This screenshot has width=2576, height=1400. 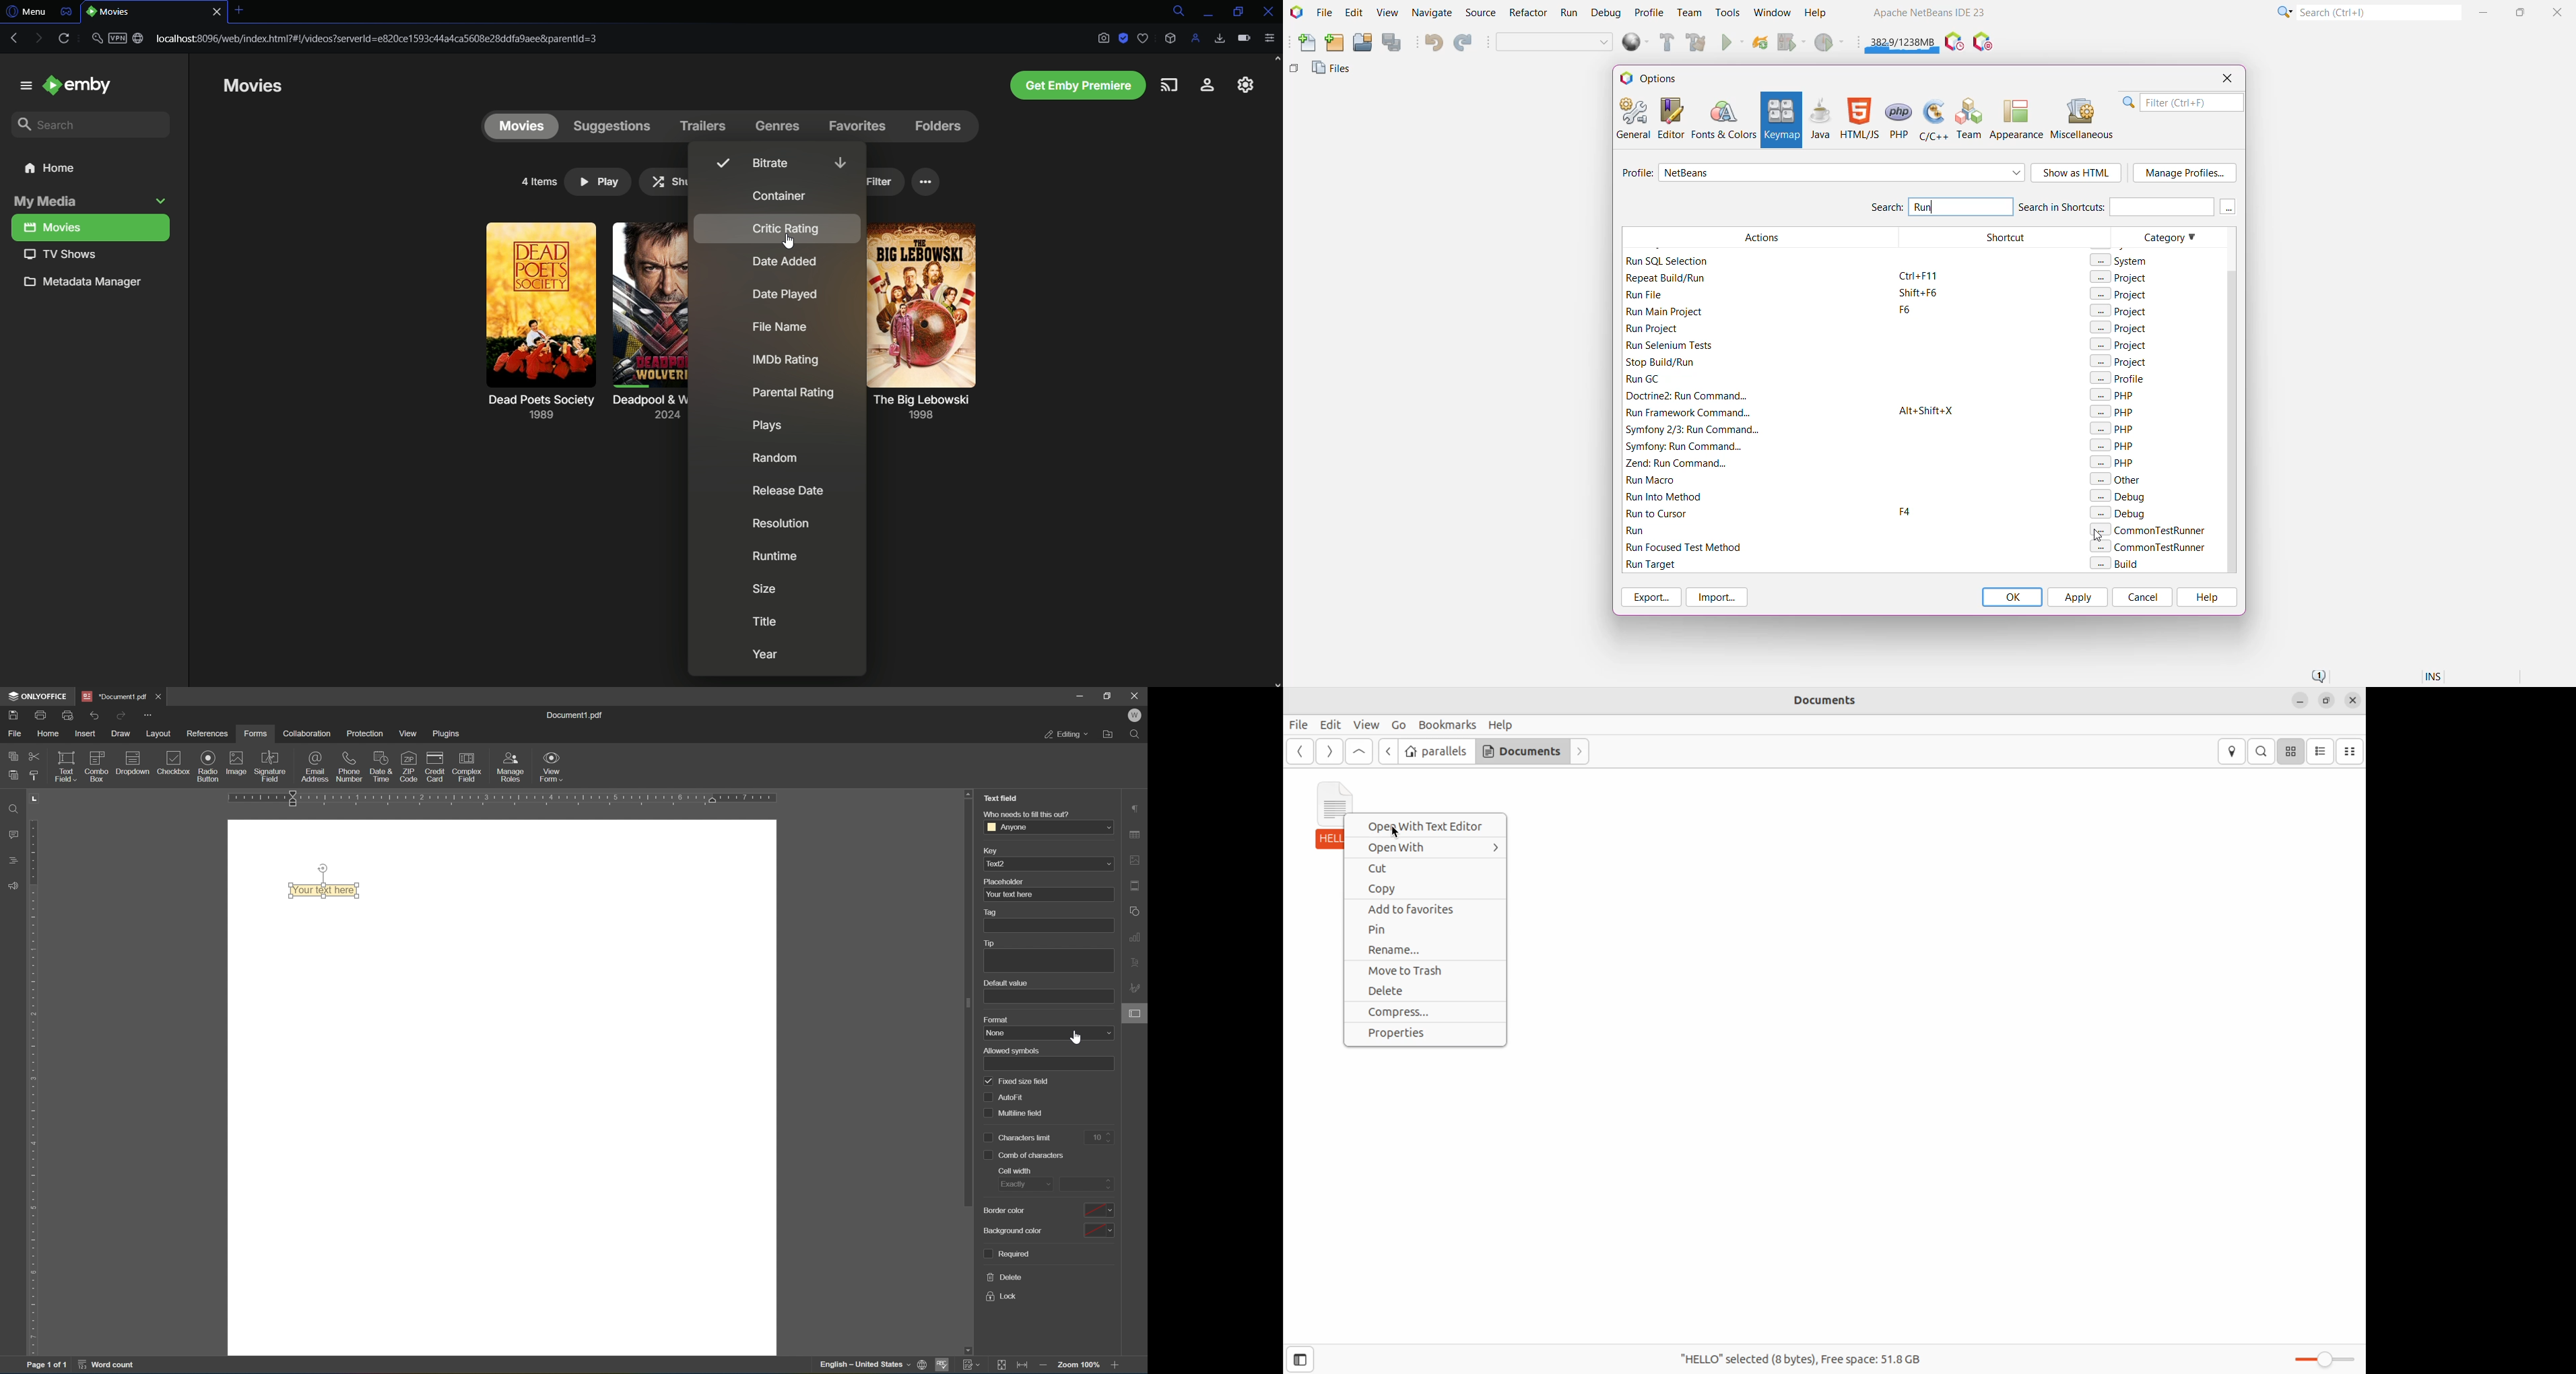 What do you see at coordinates (1234, 11) in the screenshot?
I see `Restore` at bounding box center [1234, 11].